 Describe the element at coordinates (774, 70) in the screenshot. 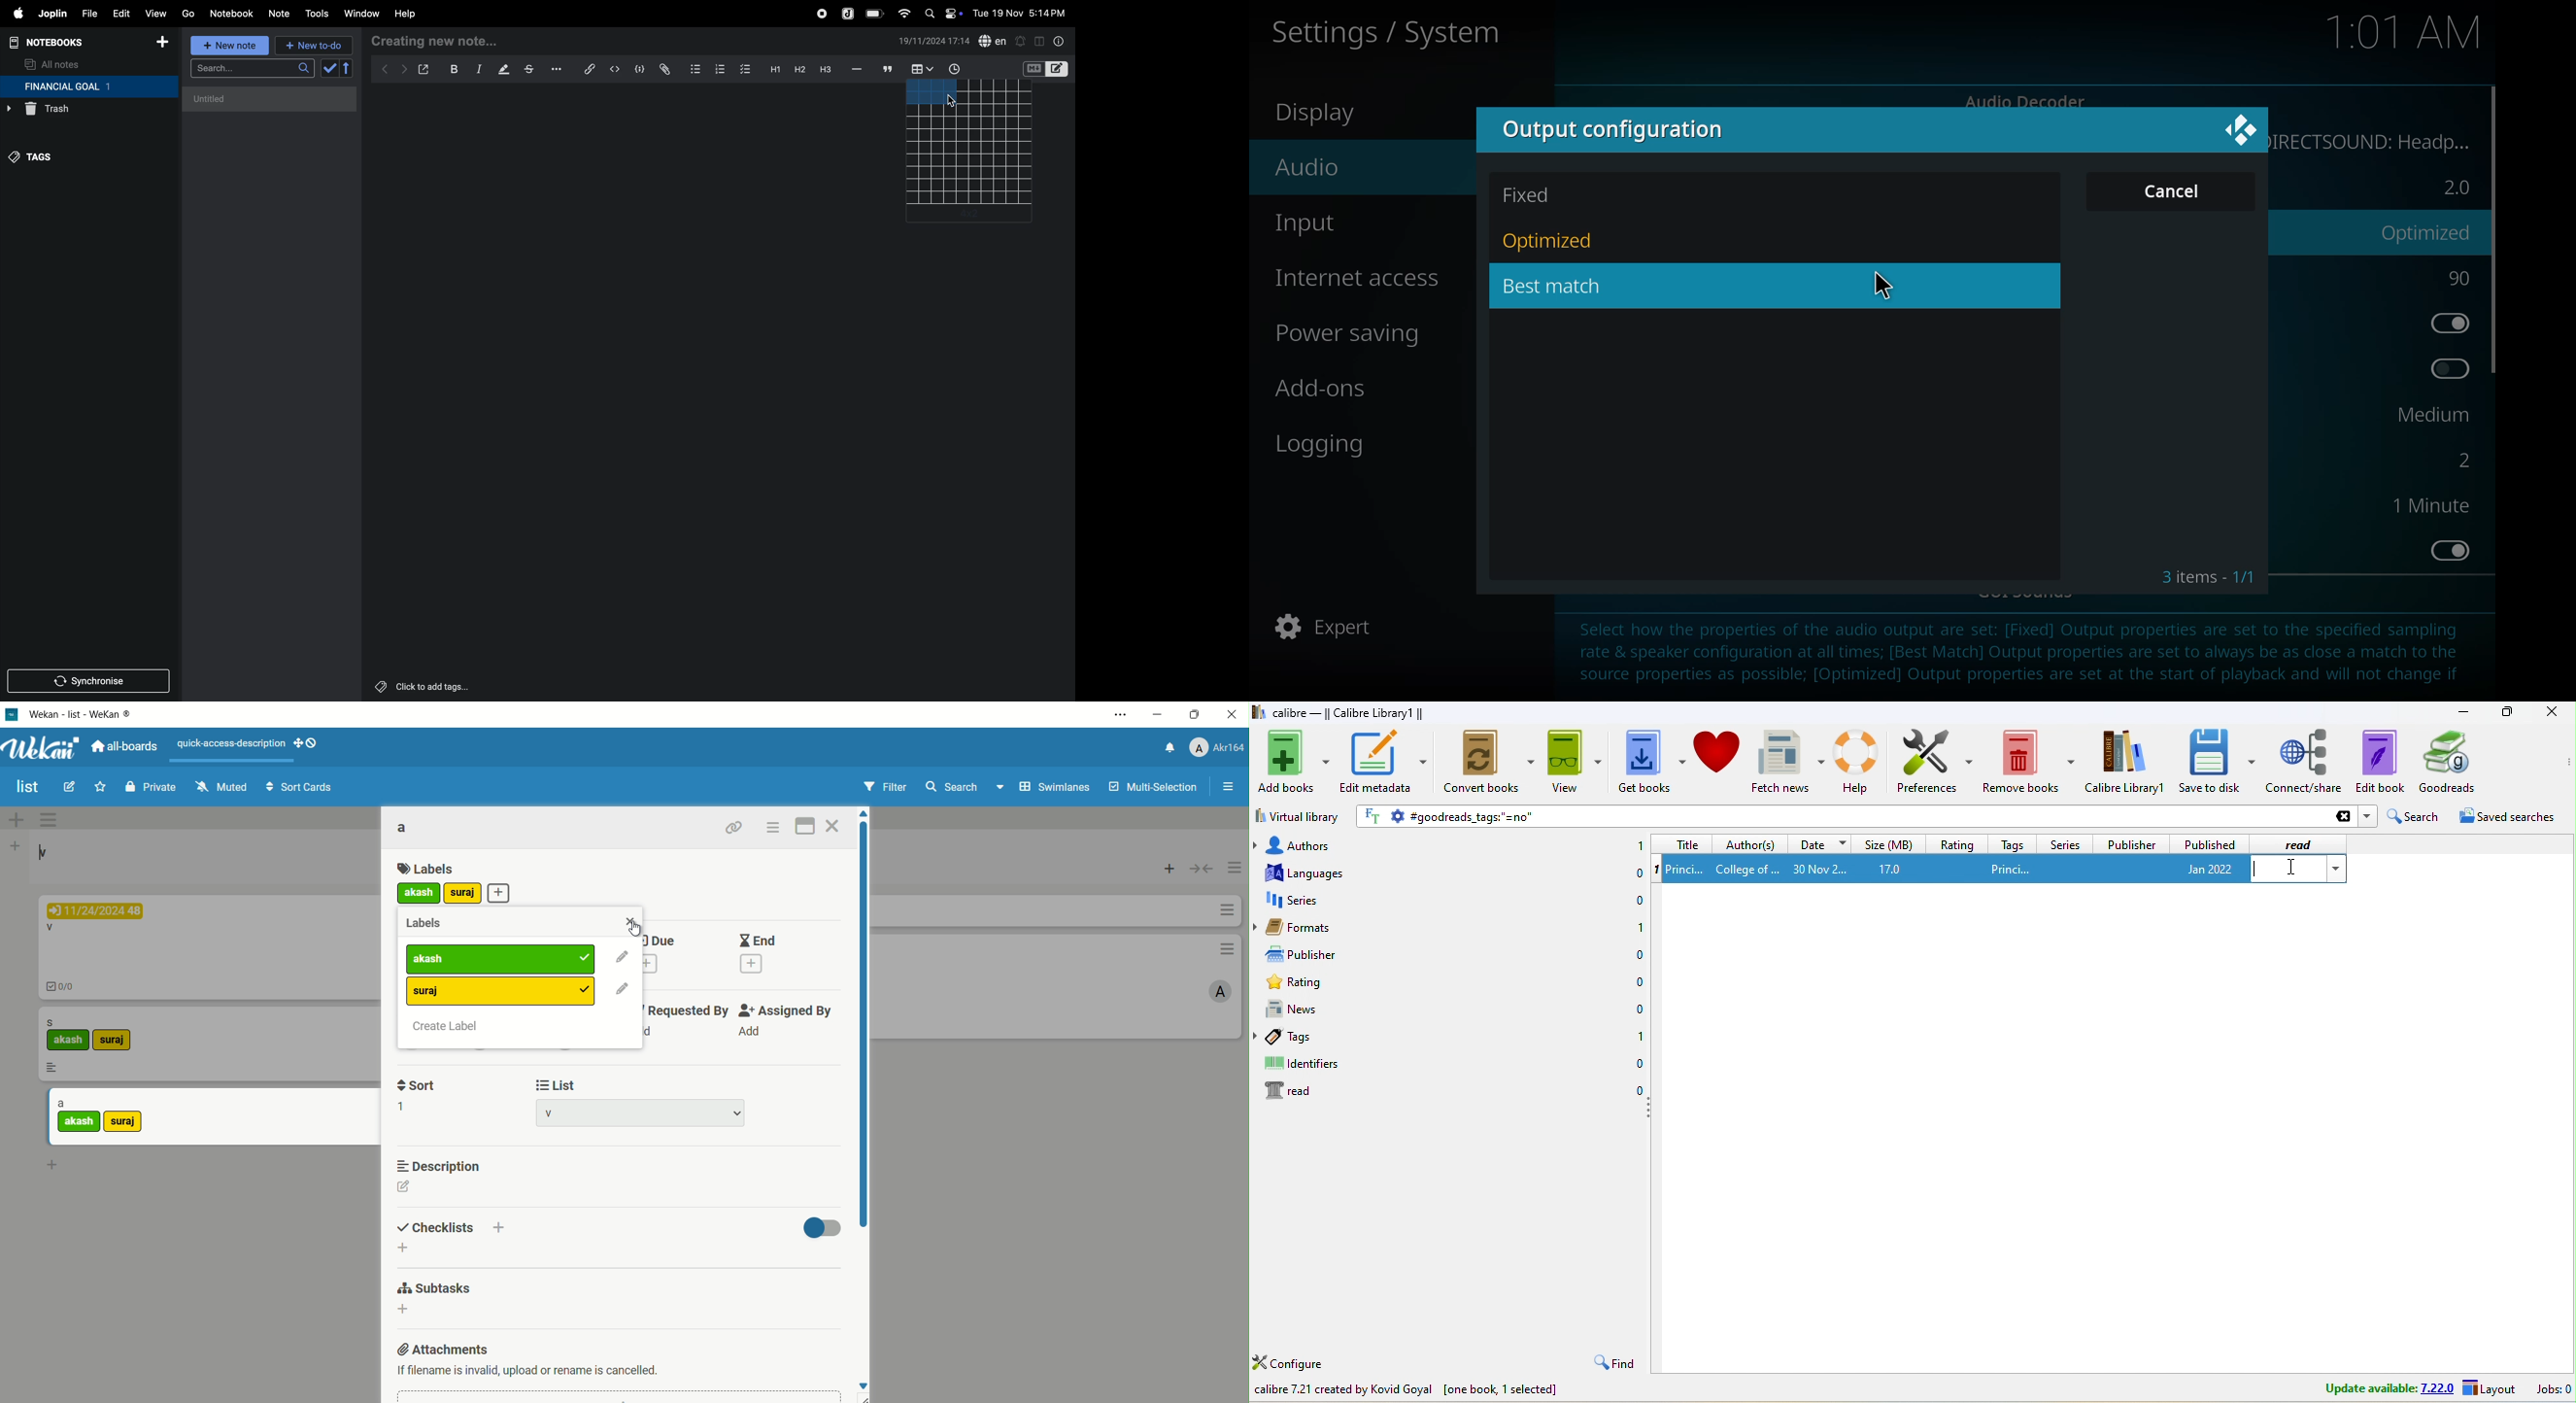

I see `H1` at that location.